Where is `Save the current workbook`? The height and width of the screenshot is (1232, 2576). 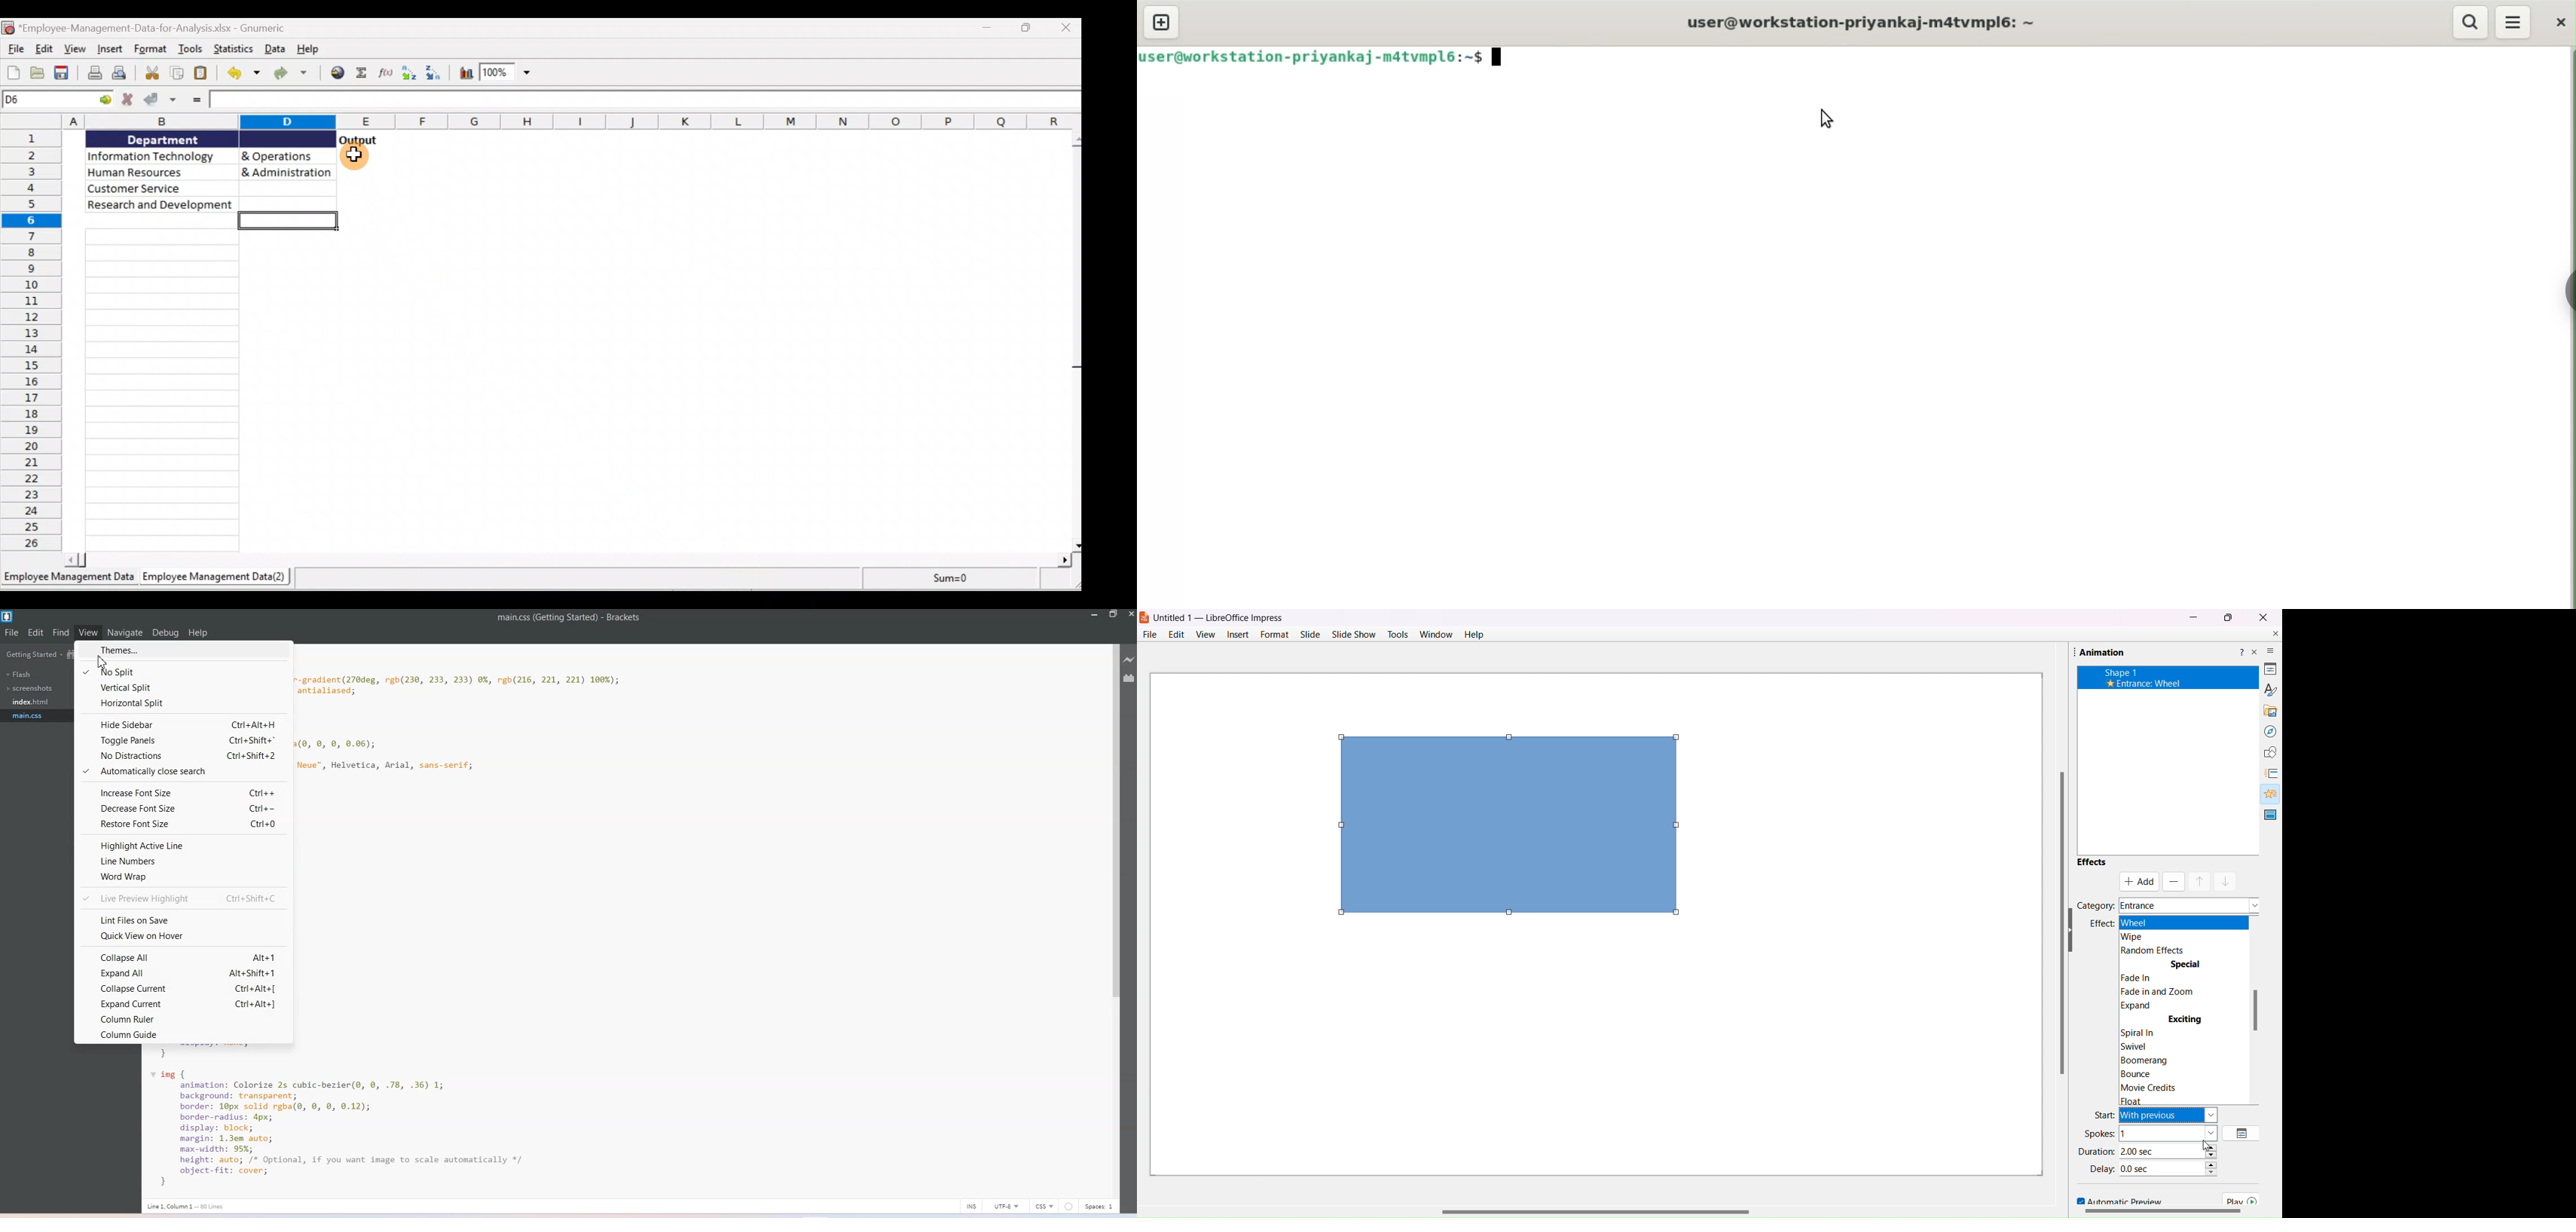 Save the current workbook is located at coordinates (63, 73).